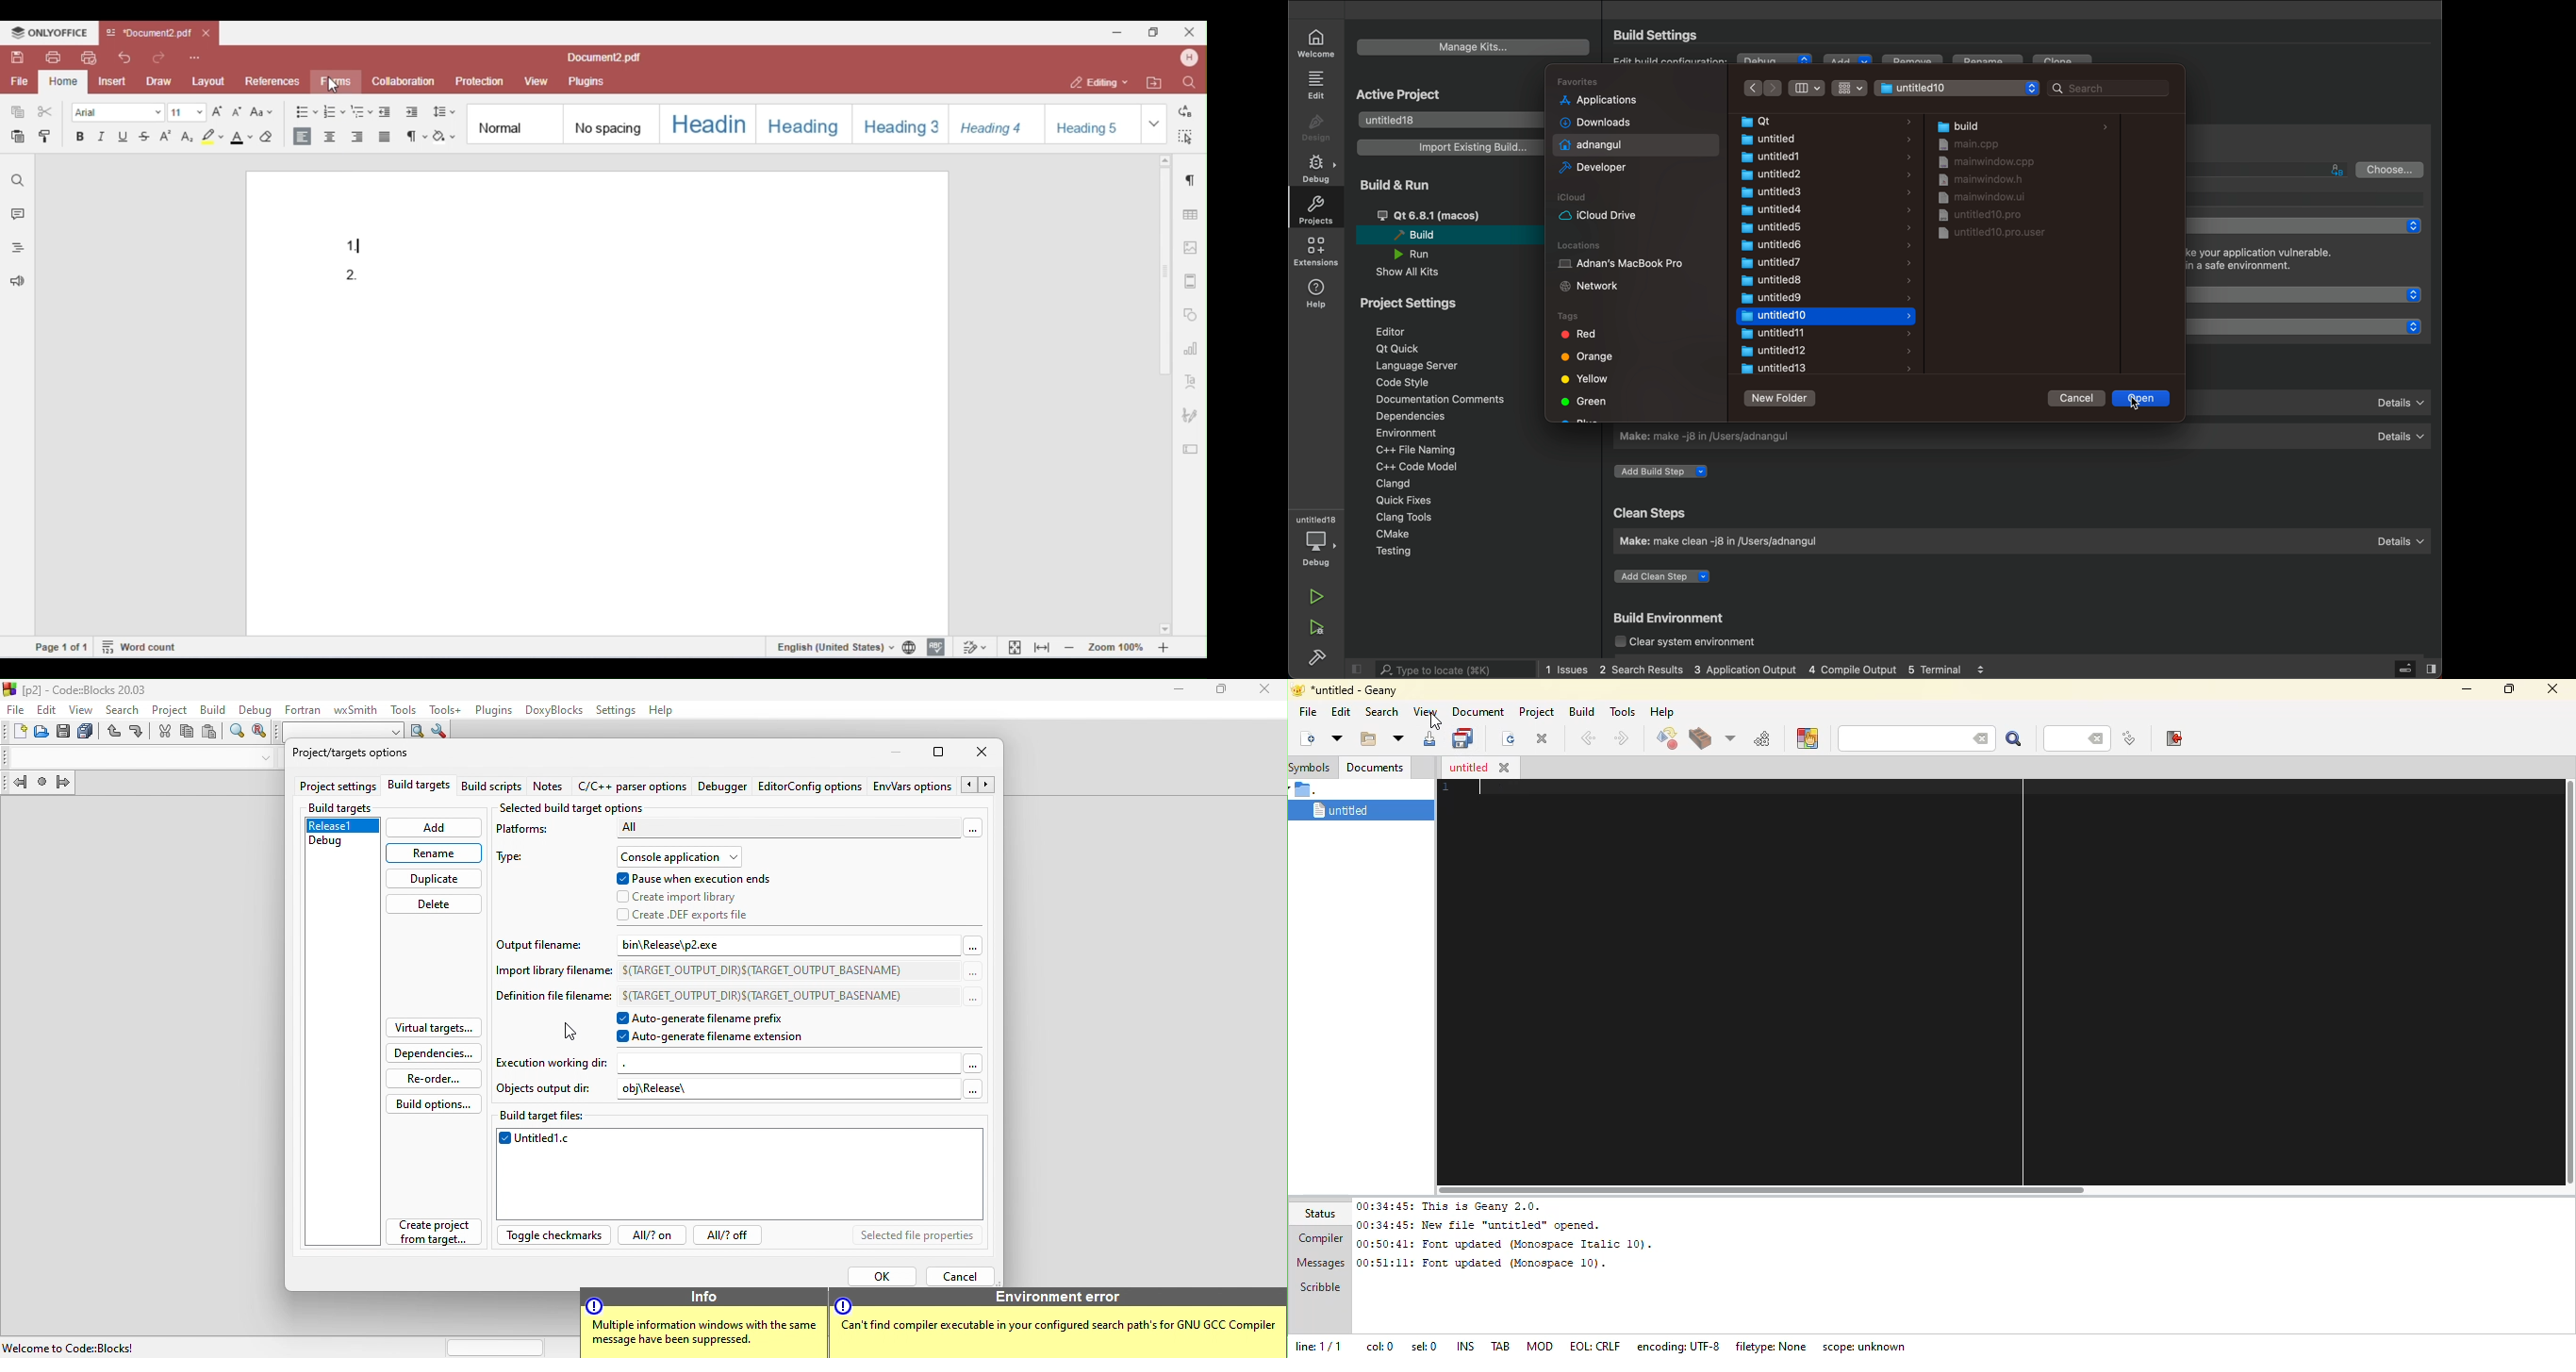 This screenshot has height=1372, width=2576. I want to click on Locations, so click(1580, 245).